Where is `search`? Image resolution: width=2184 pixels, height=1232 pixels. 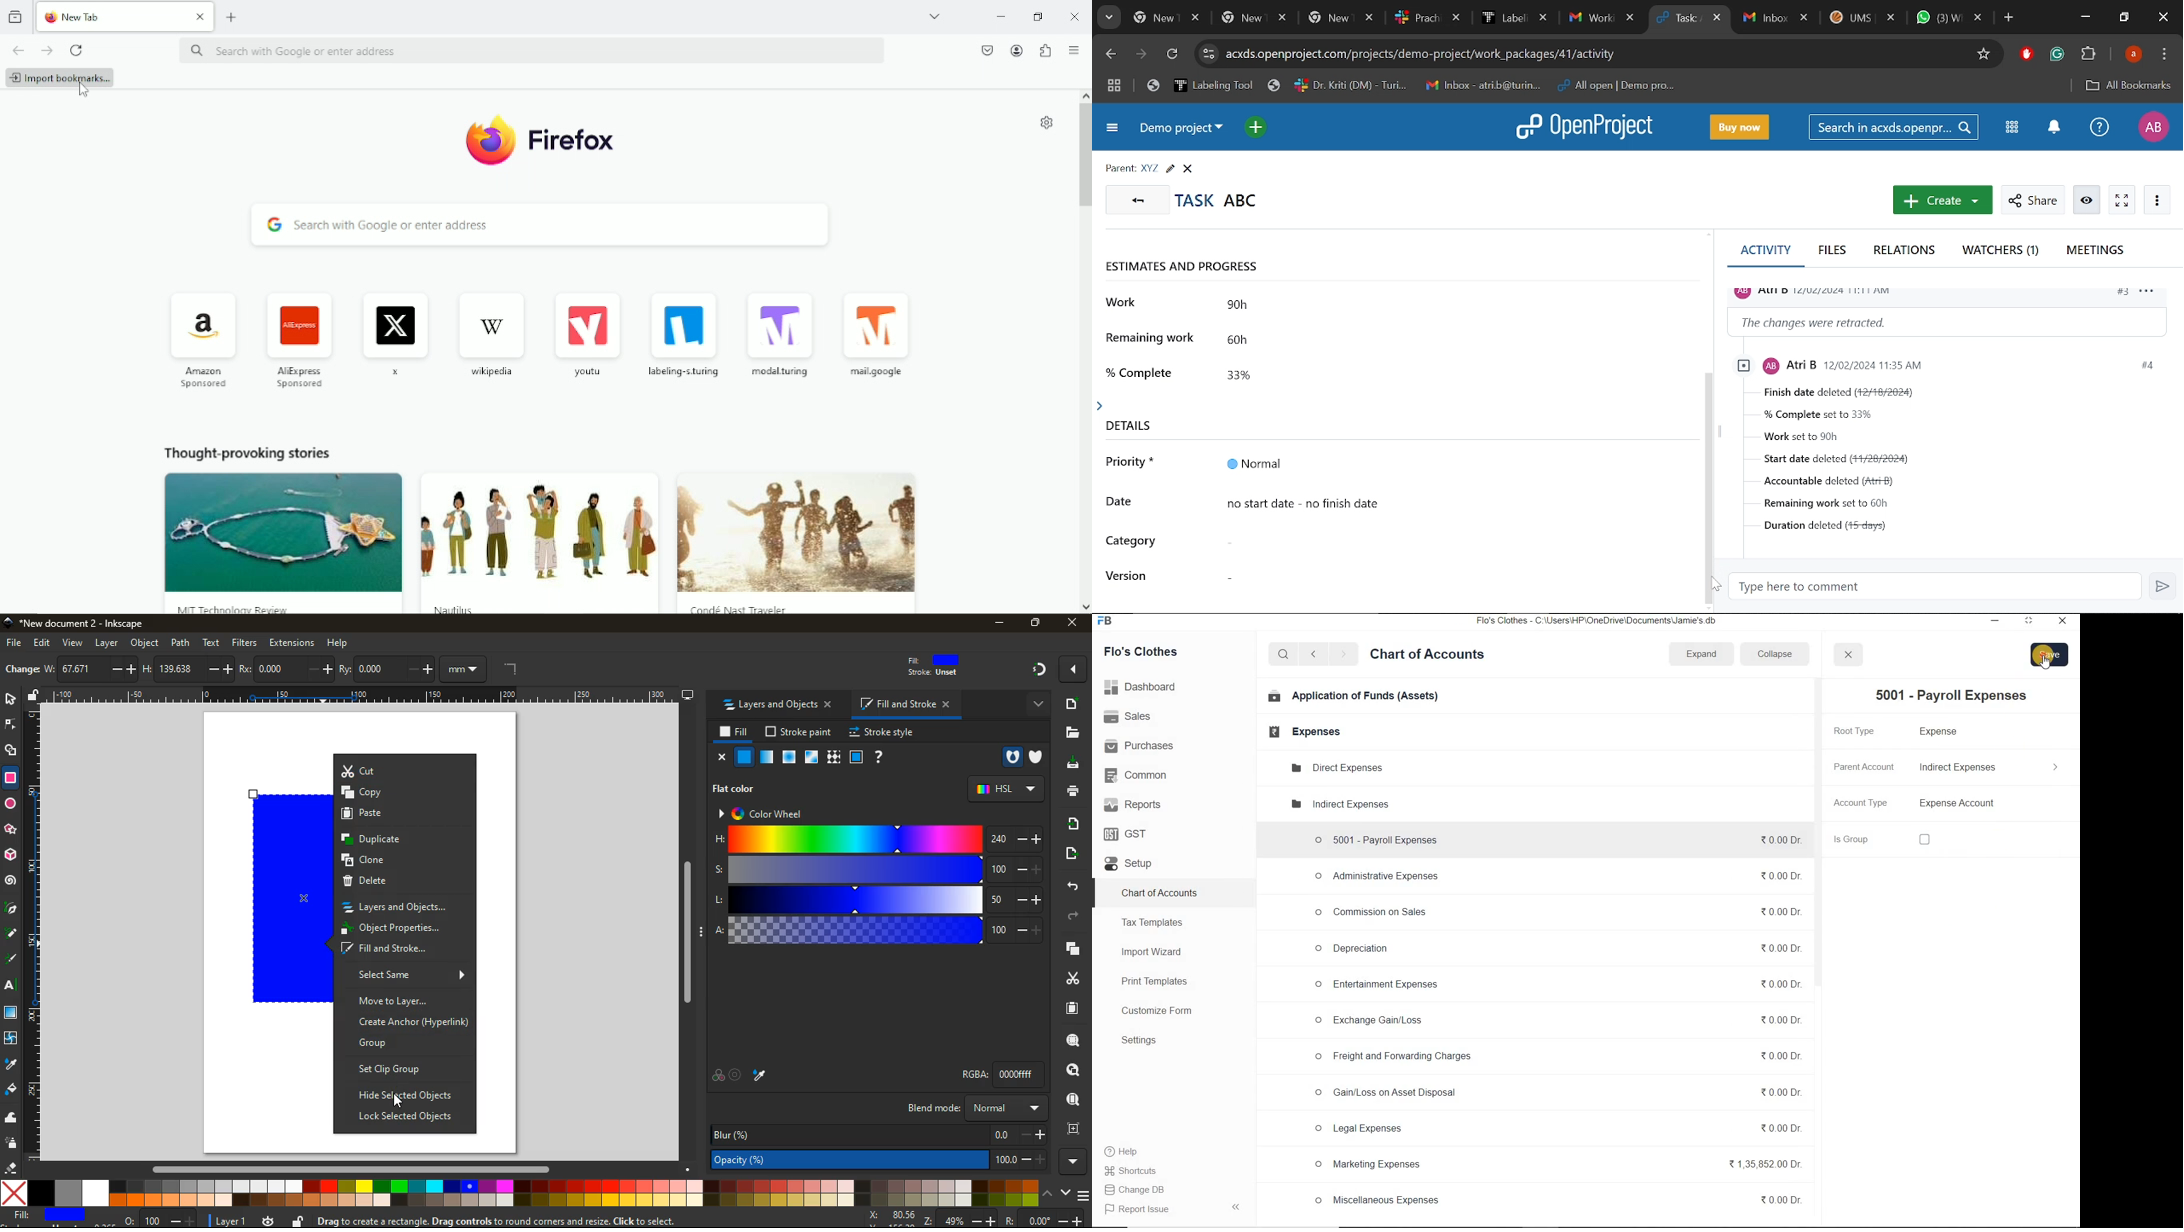
search is located at coordinates (1072, 1041).